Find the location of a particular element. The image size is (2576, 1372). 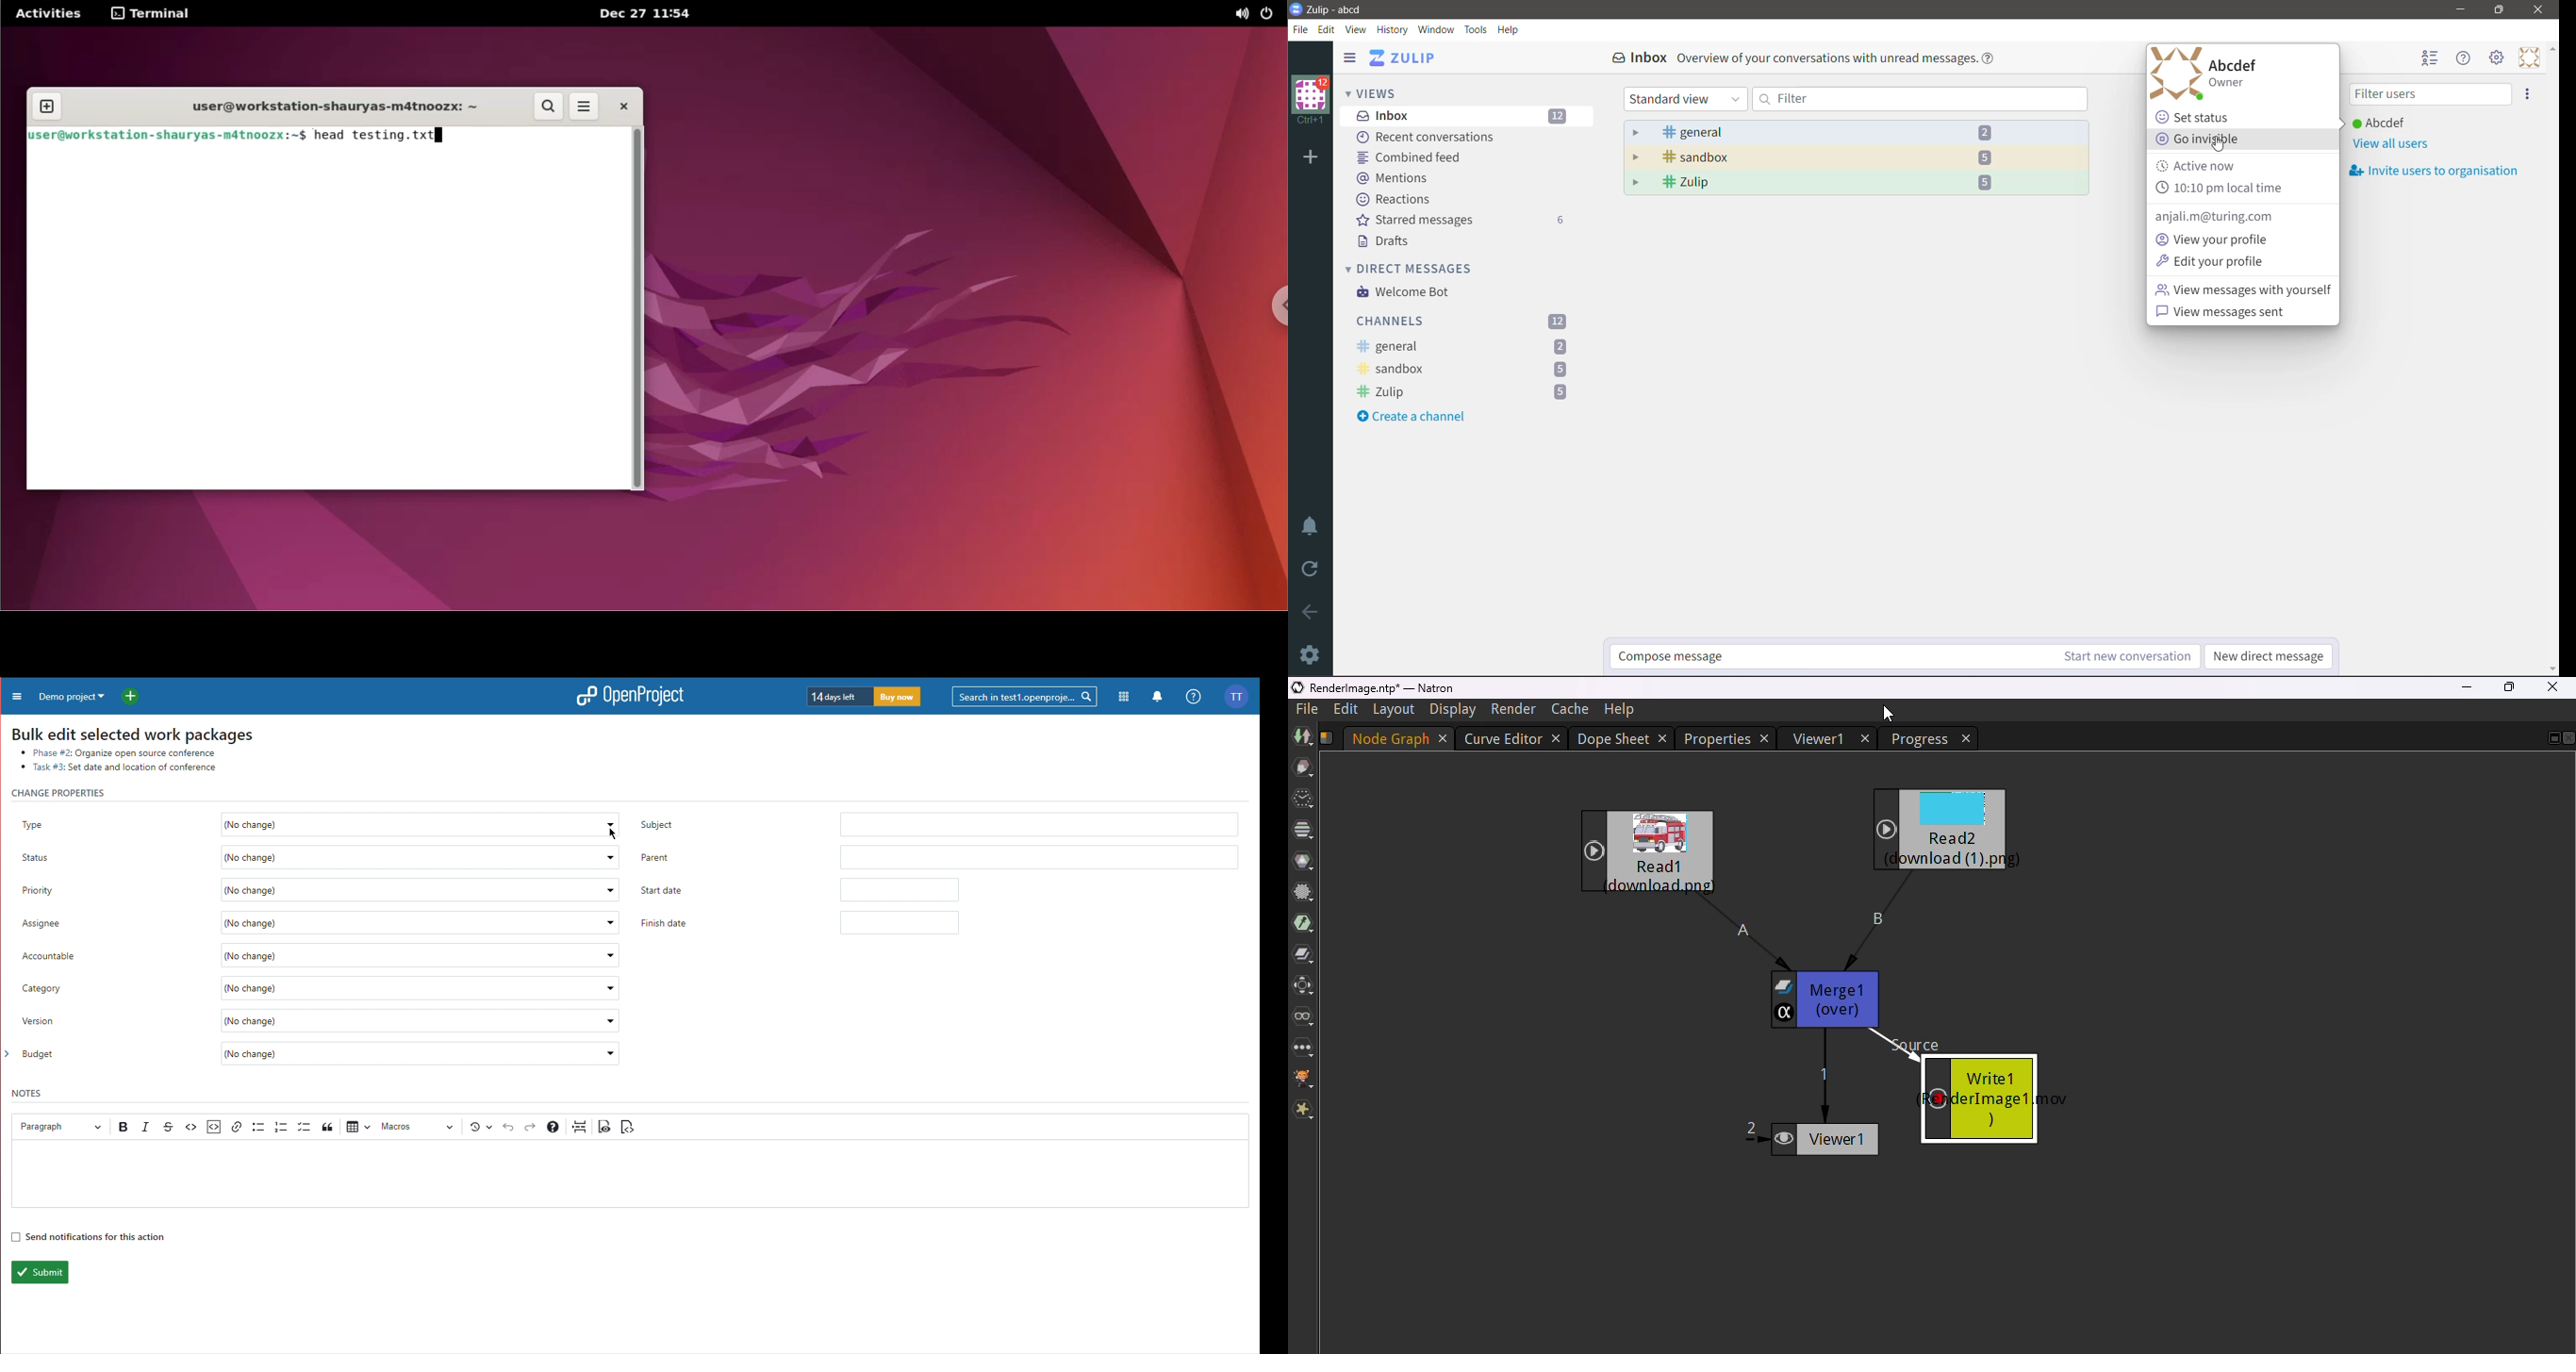

Active now is located at coordinates (2201, 164).